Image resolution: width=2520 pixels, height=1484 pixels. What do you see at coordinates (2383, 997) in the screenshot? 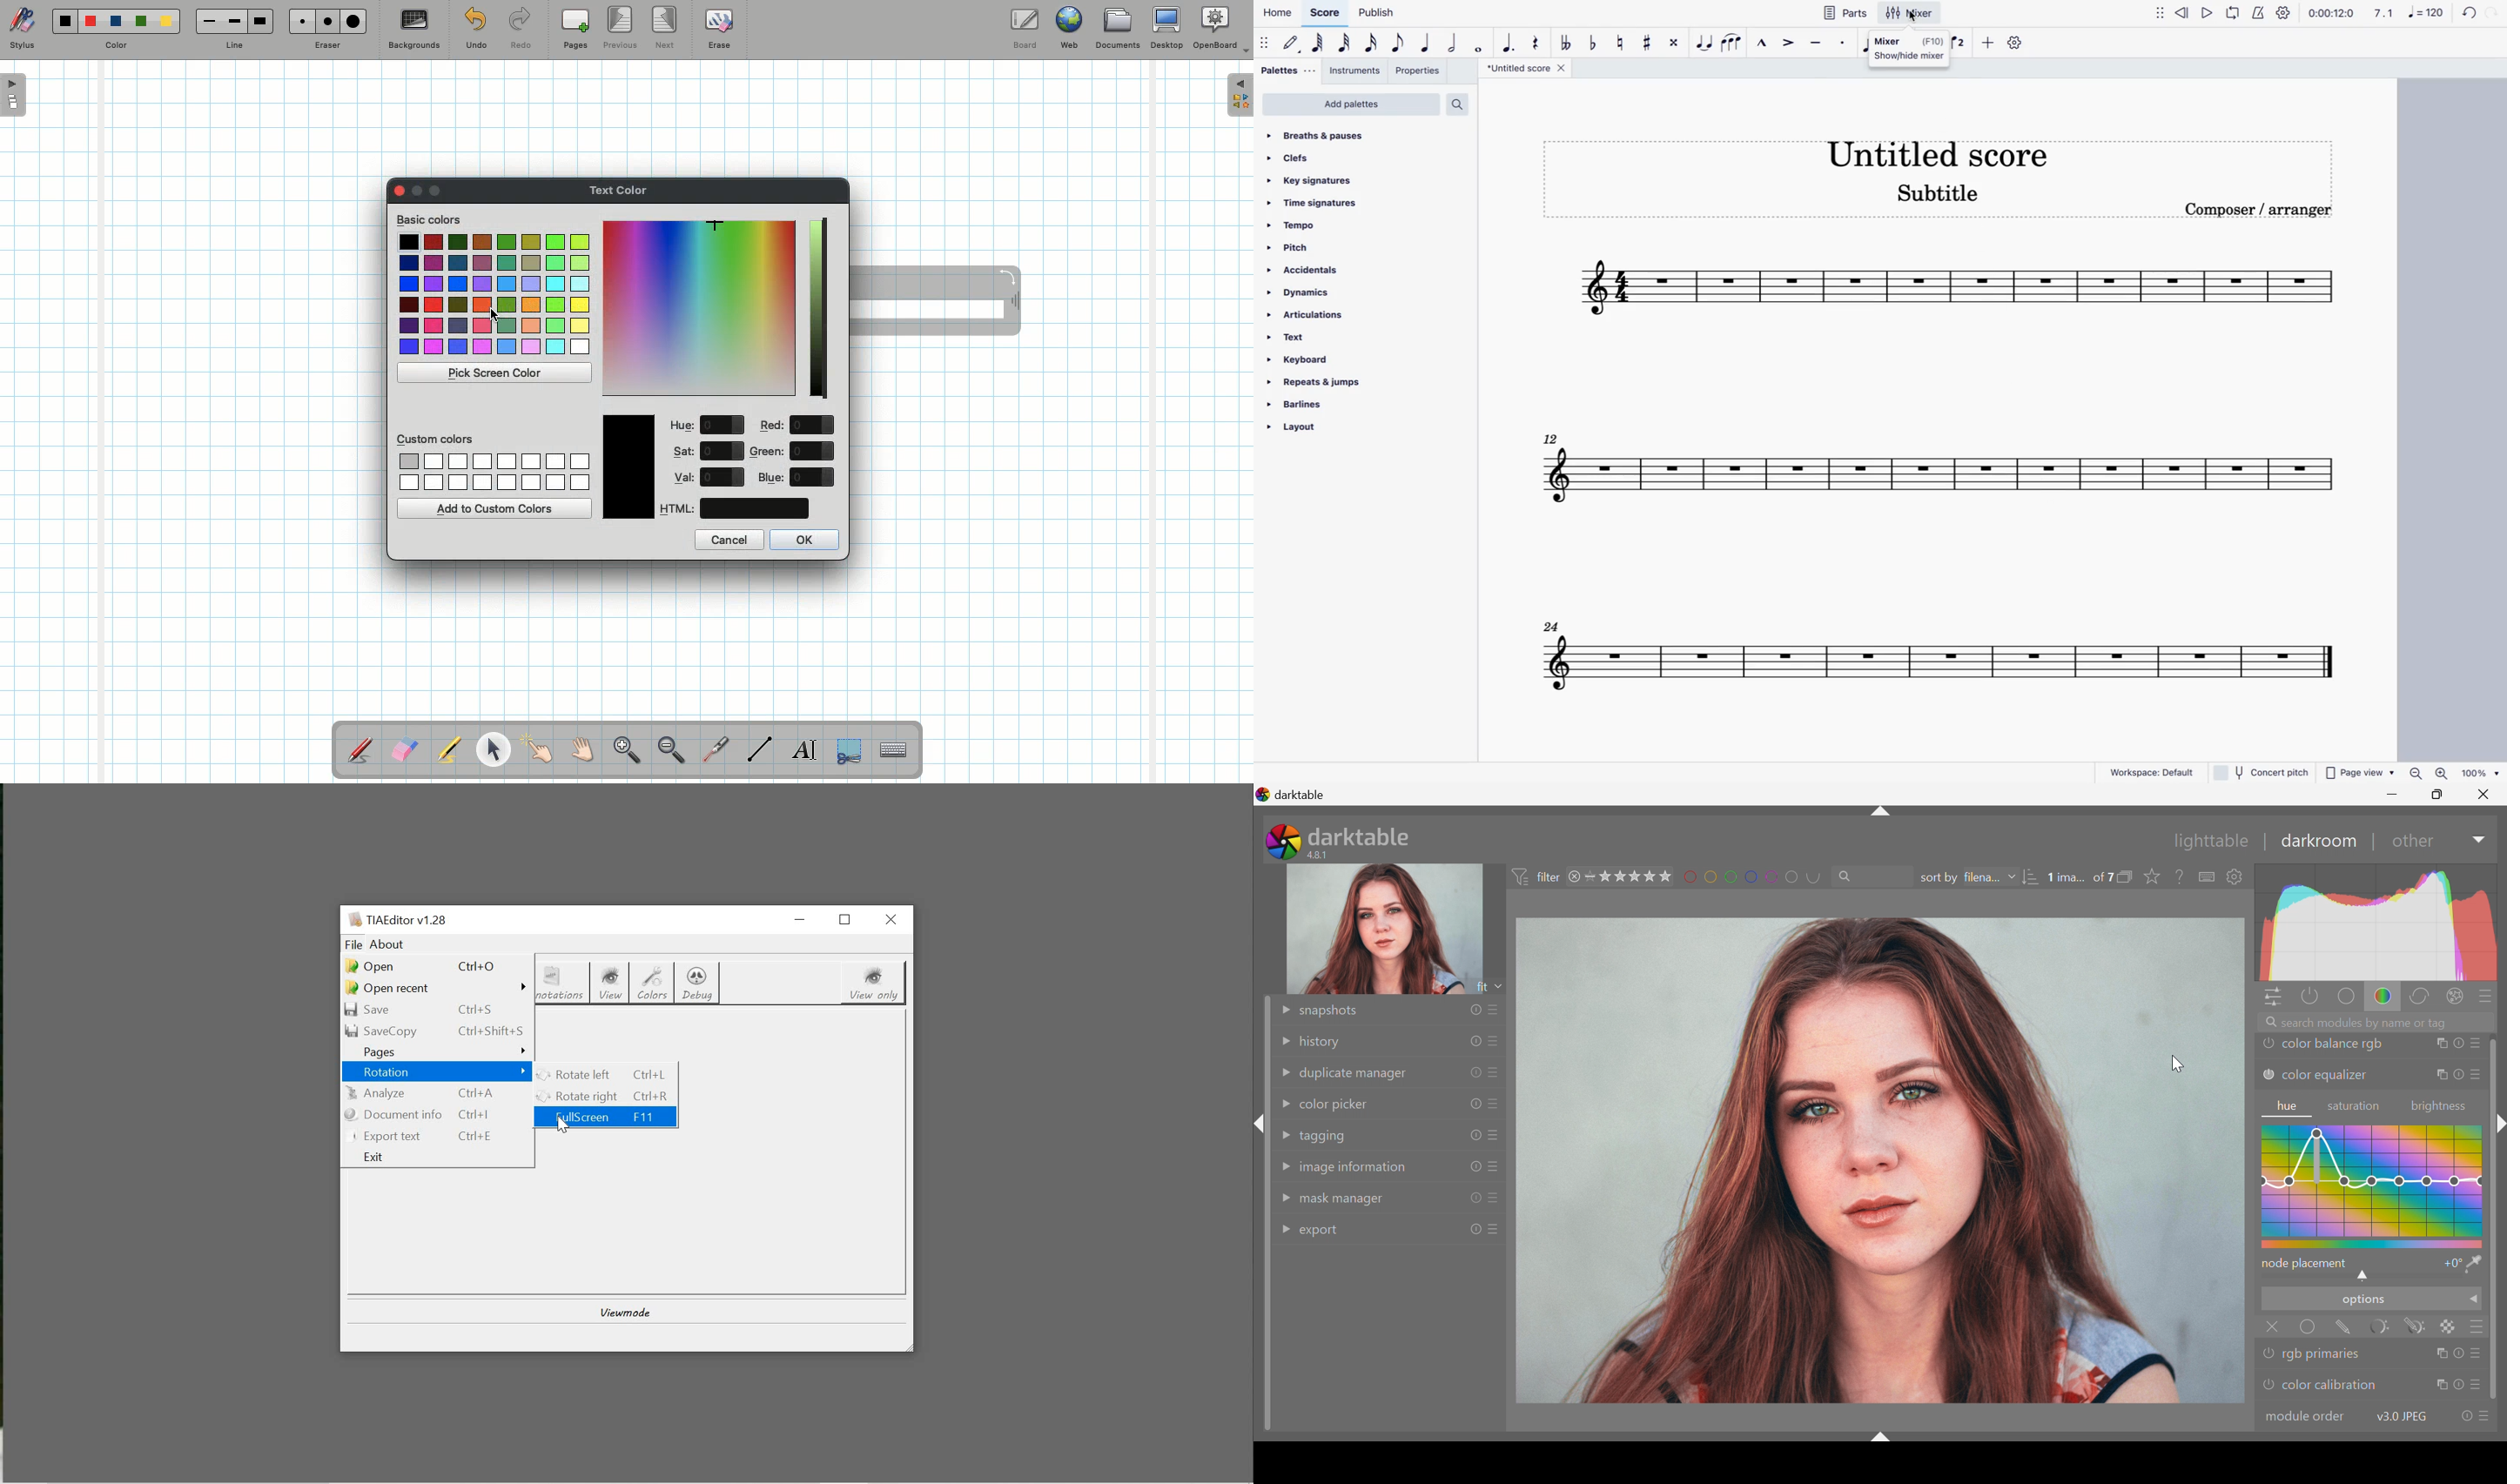
I see `color` at bounding box center [2383, 997].